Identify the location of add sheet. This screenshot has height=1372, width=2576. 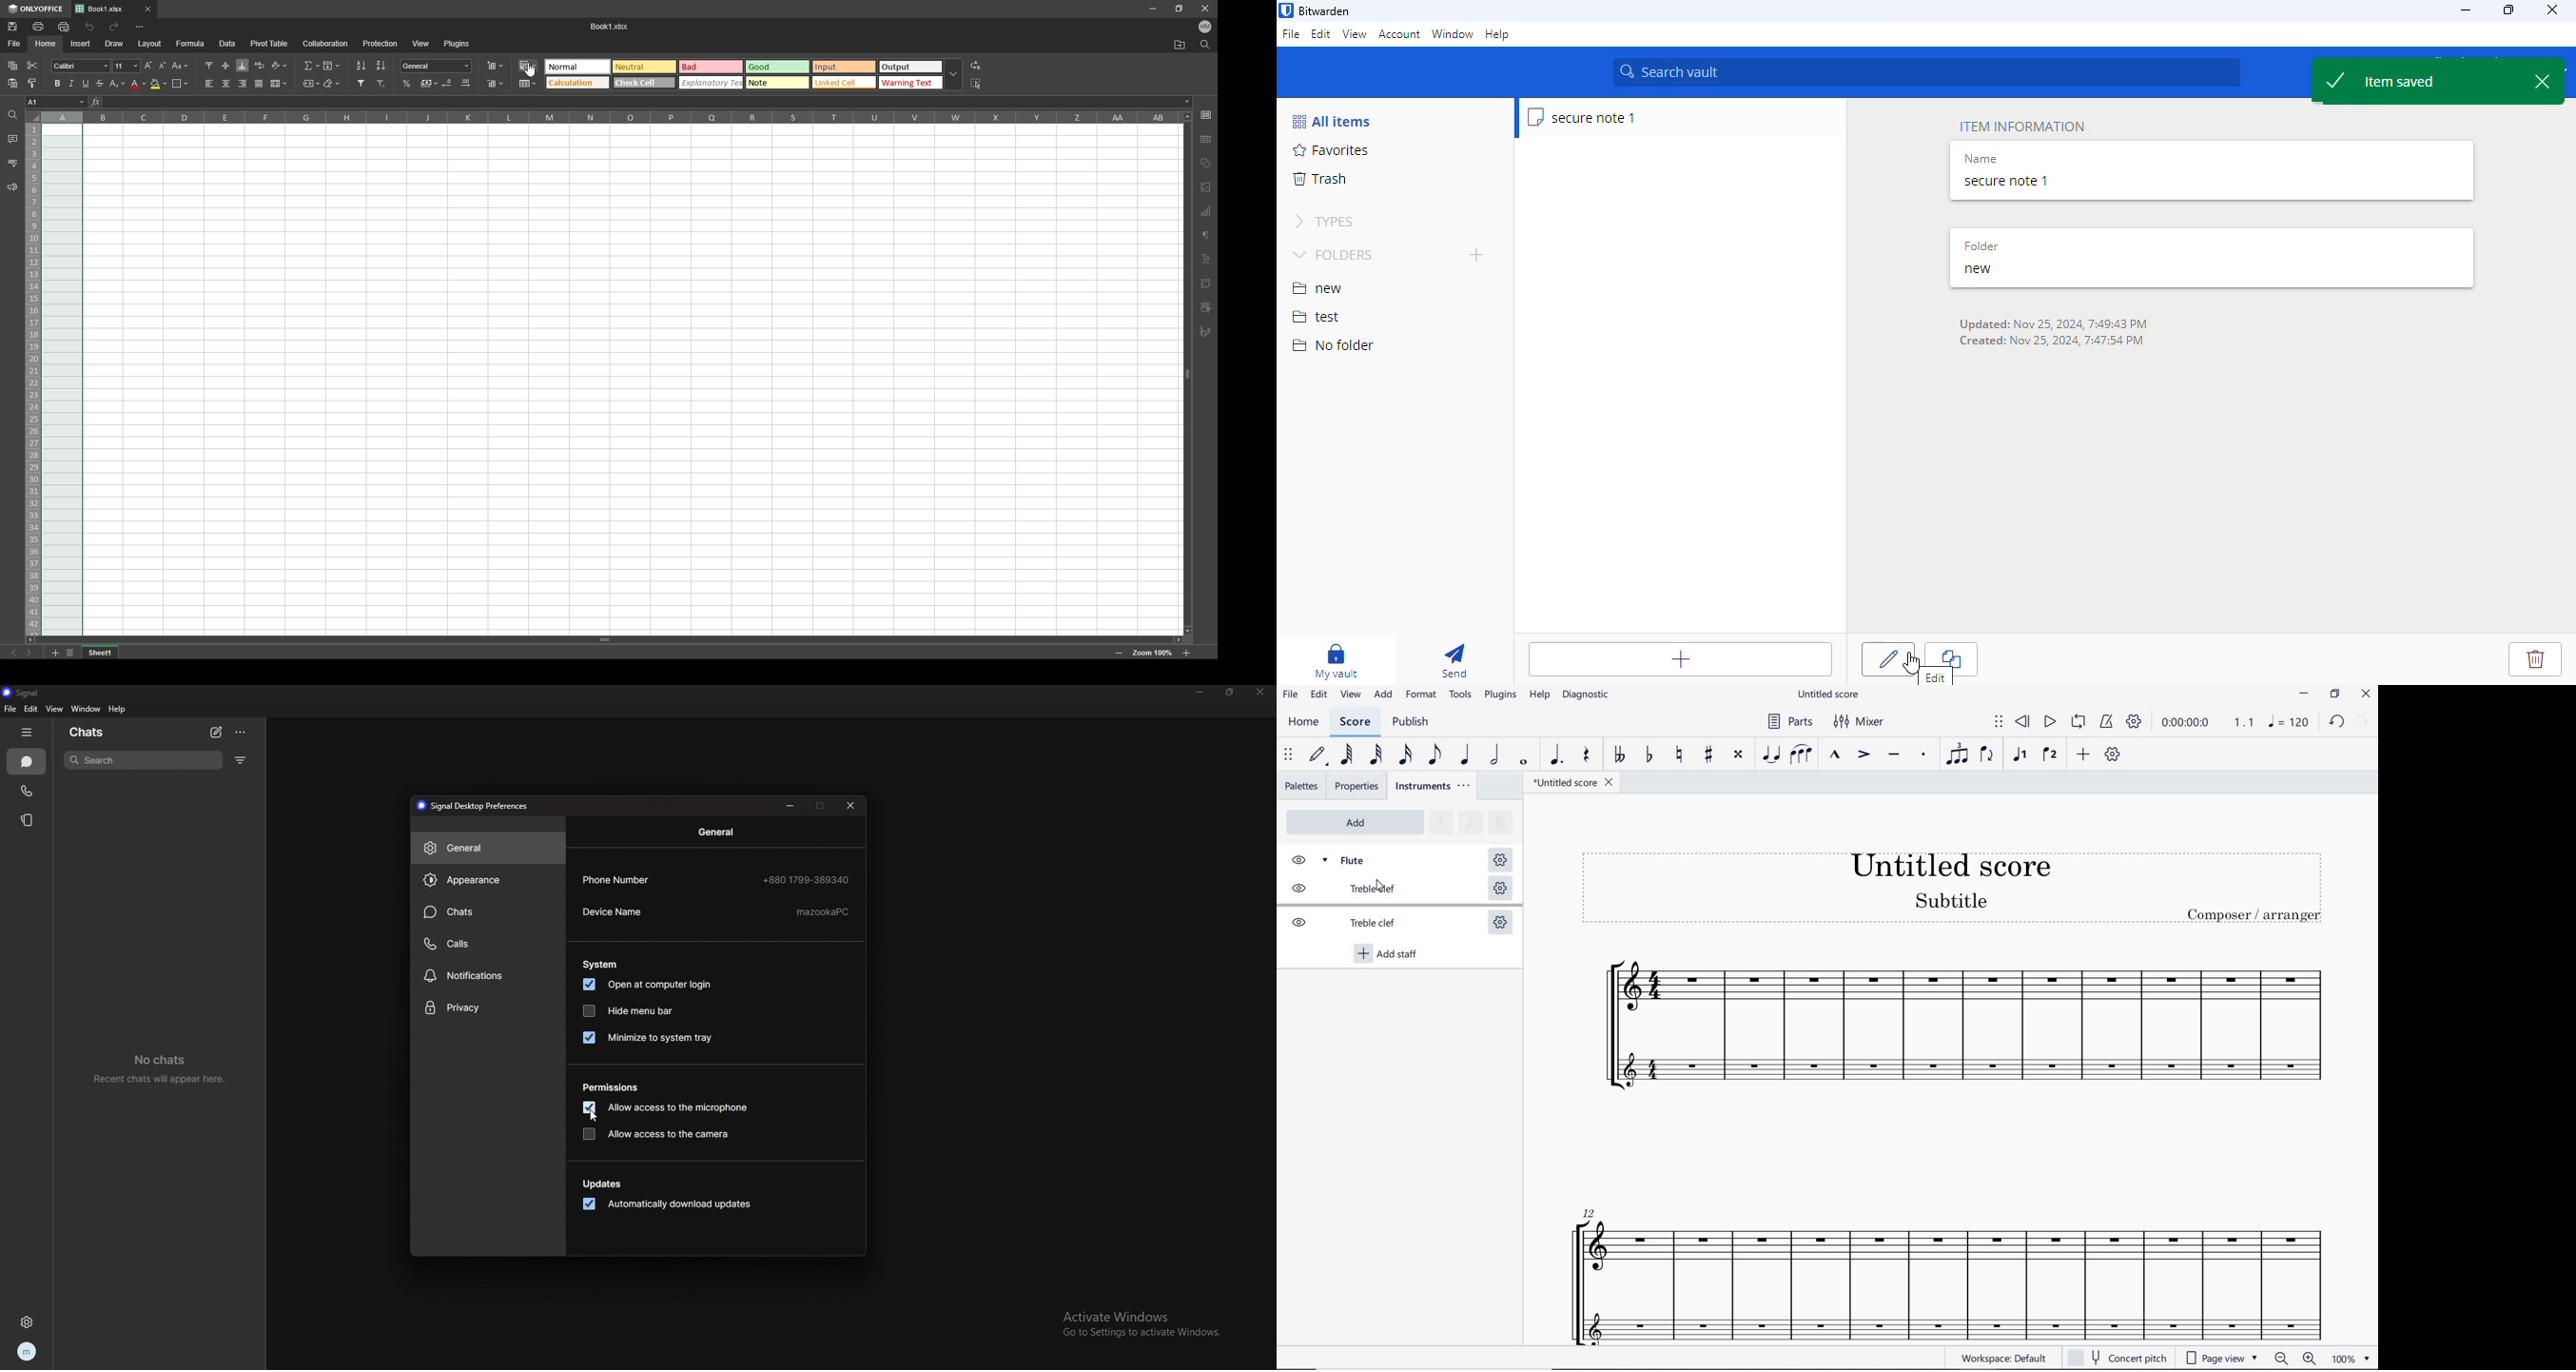
(55, 653).